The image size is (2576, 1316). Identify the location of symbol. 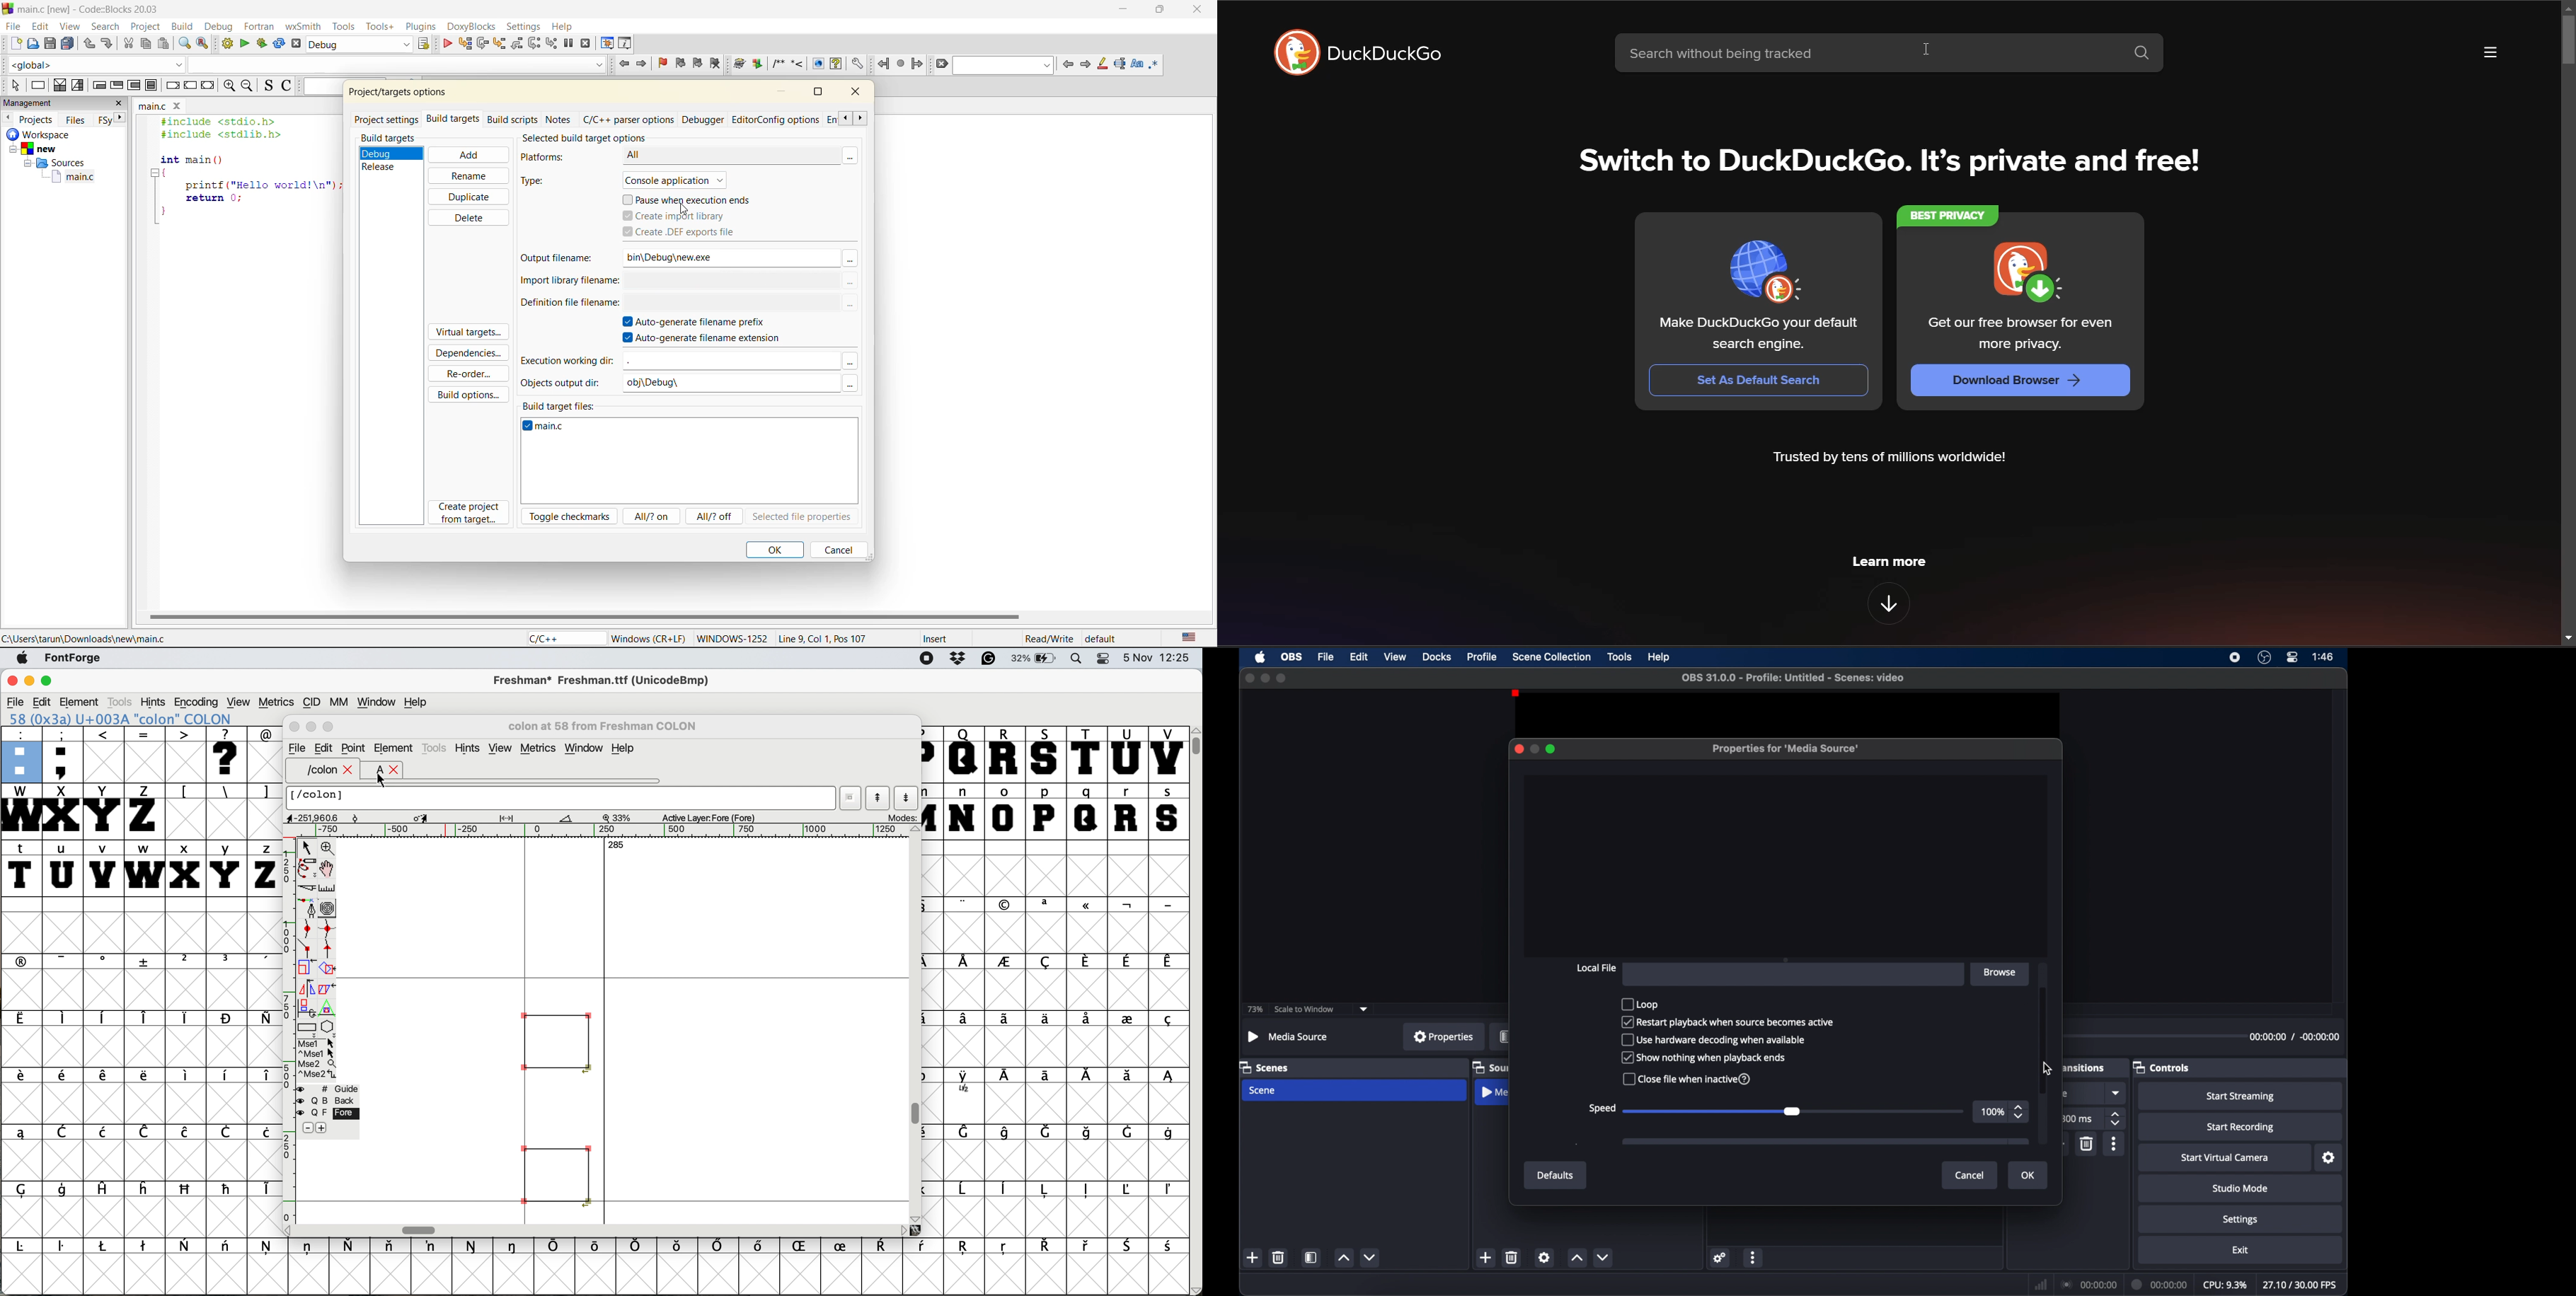
(1006, 1190).